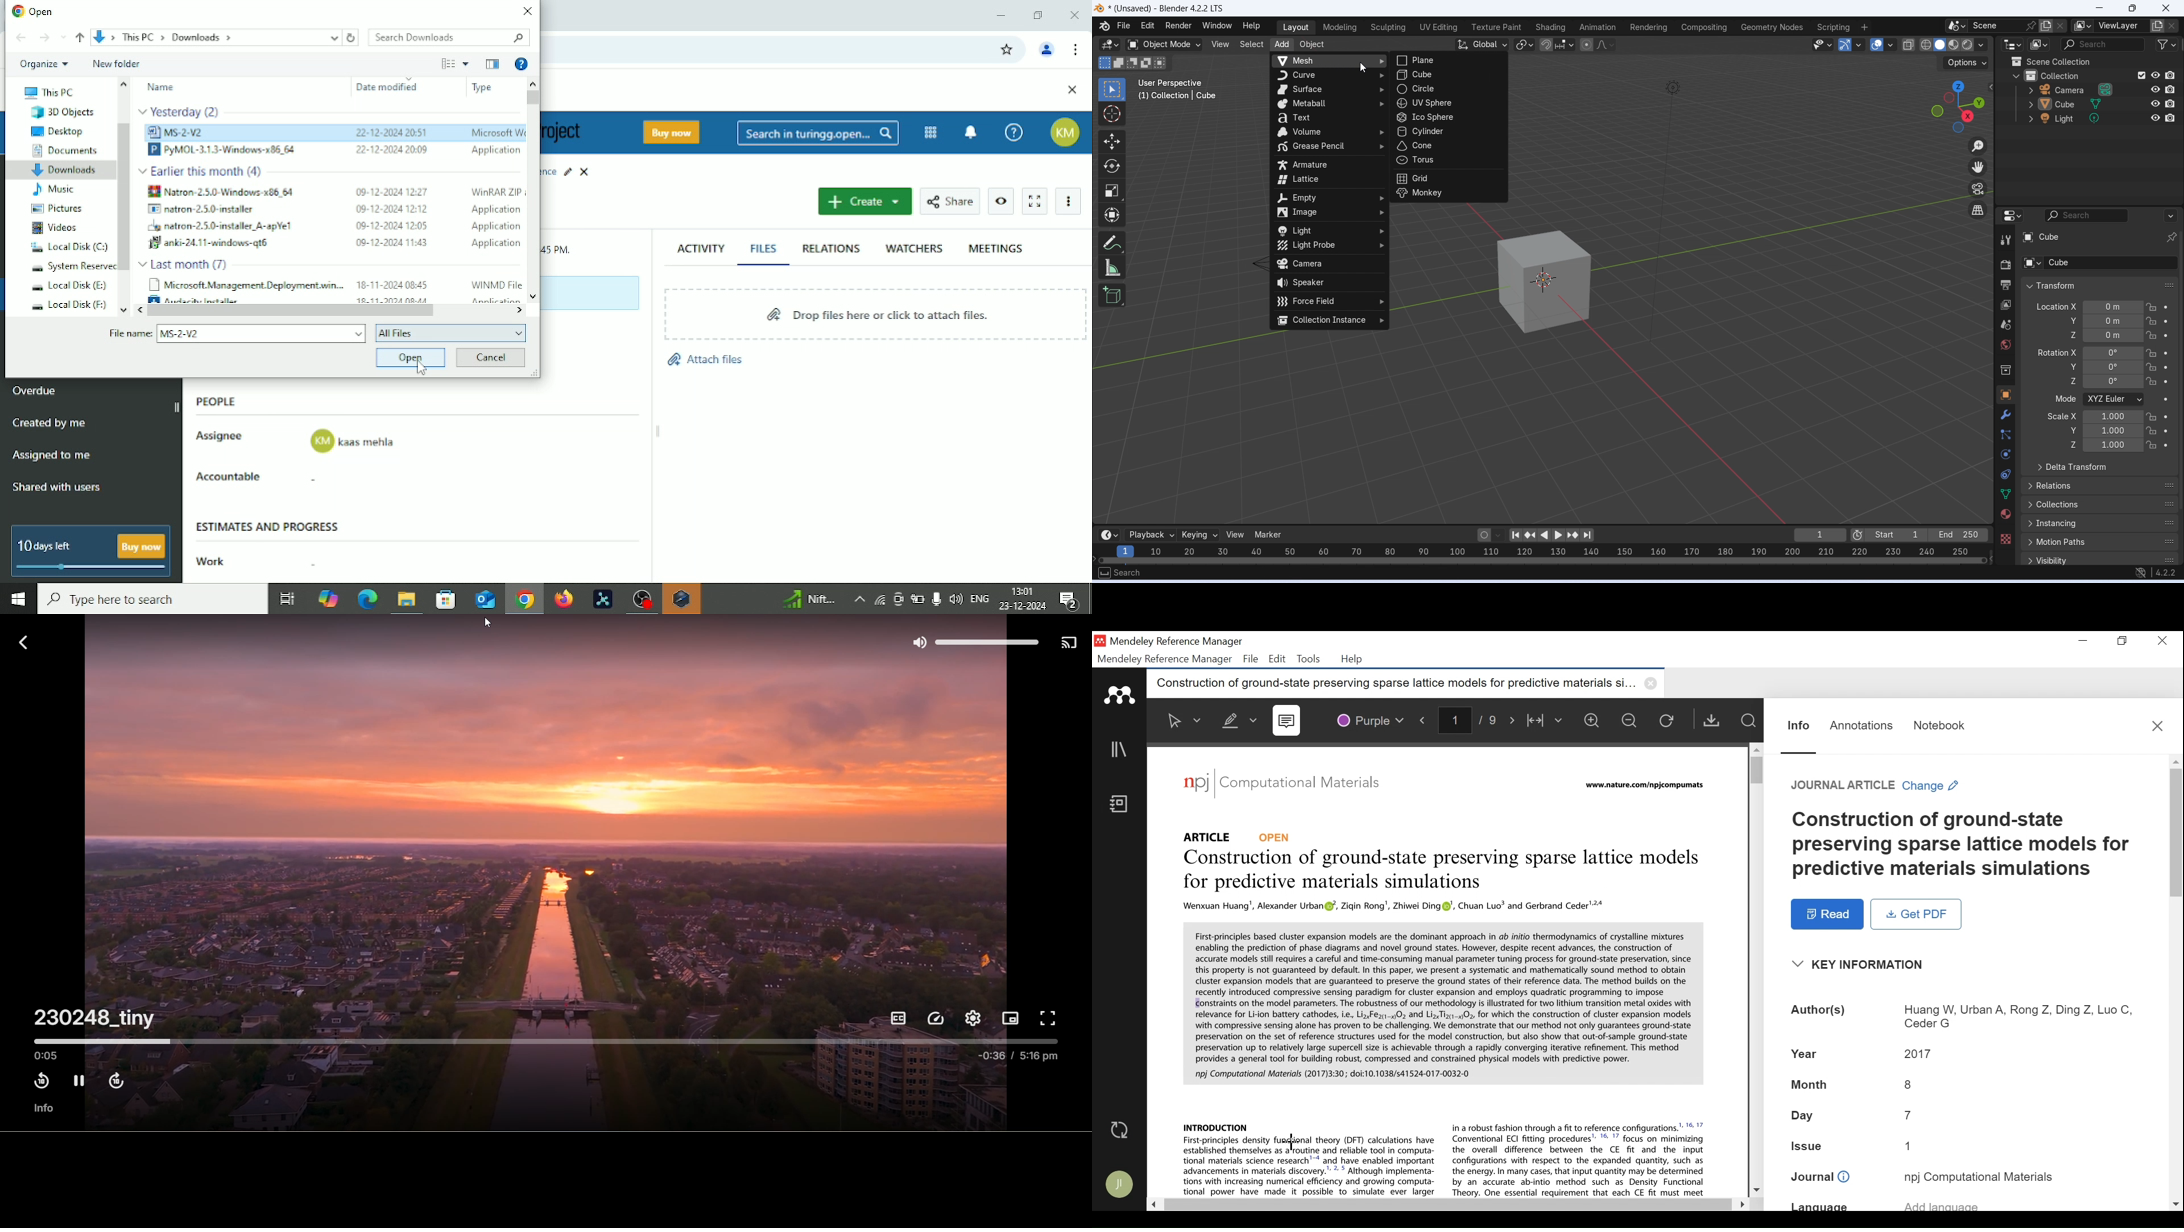  What do you see at coordinates (2152, 382) in the screenshot?
I see `lock location` at bounding box center [2152, 382].